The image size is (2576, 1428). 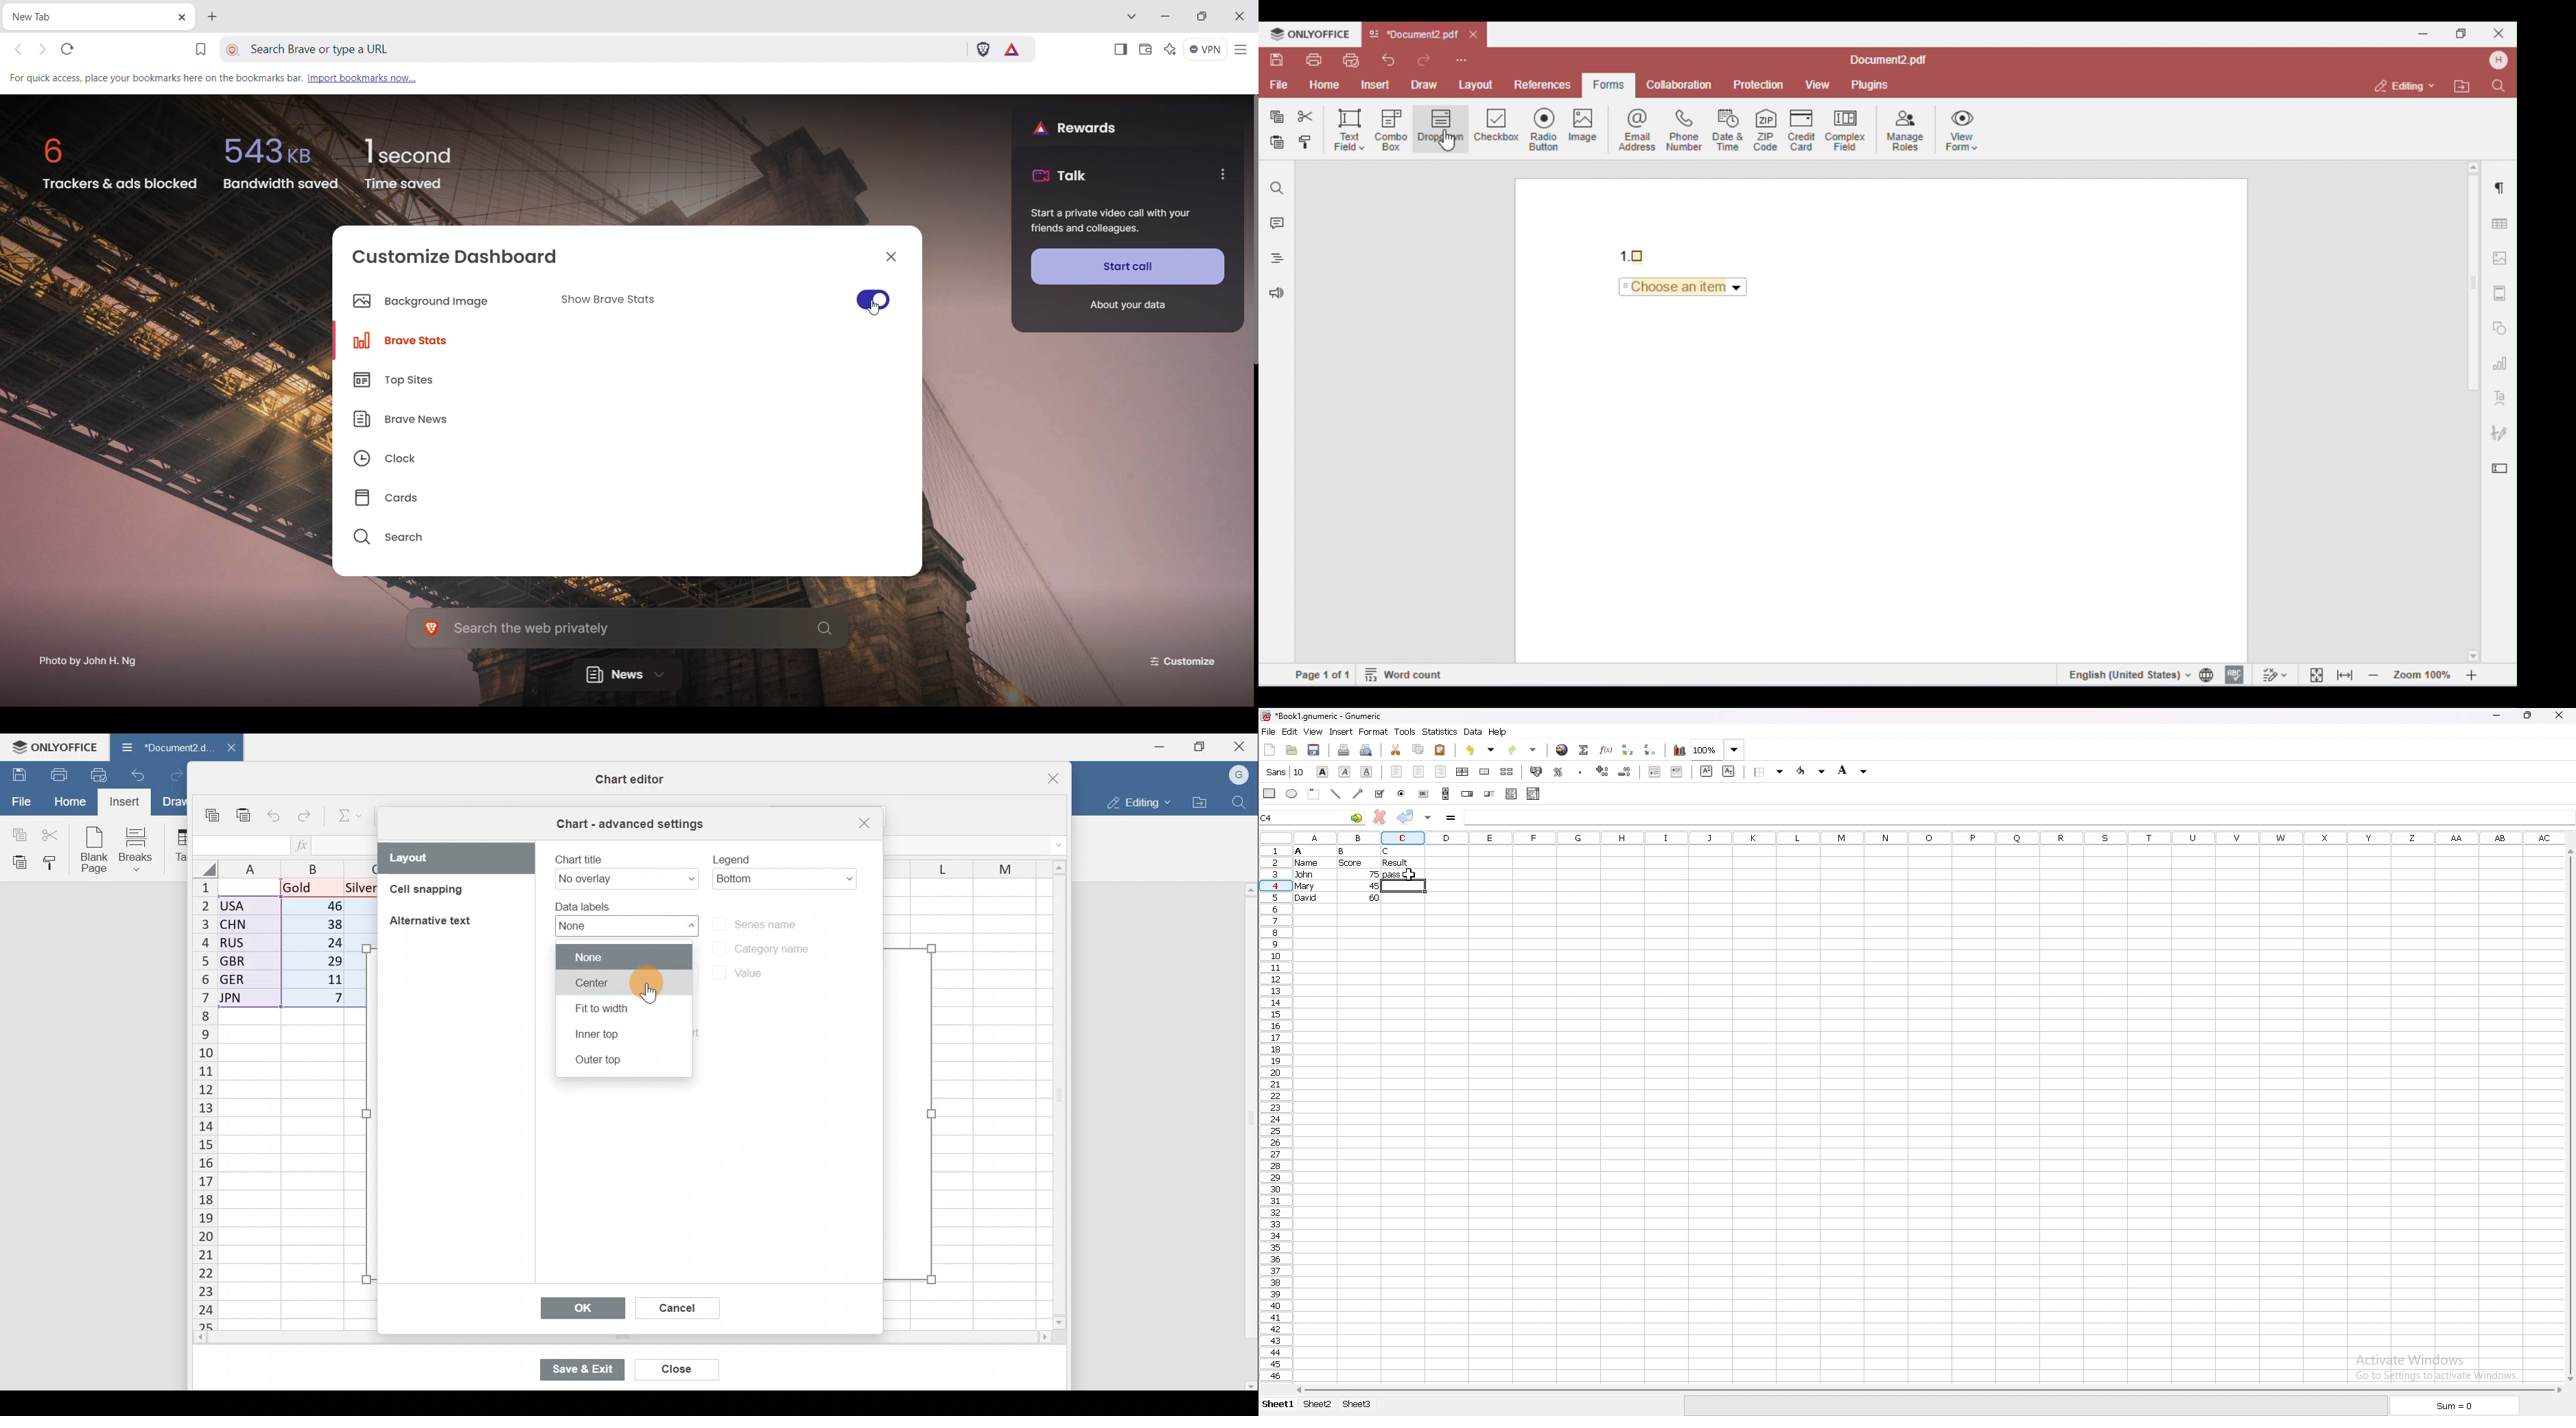 What do you see at coordinates (626, 869) in the screenshot?
I see `Chart title` at bounding box center [626, 869].